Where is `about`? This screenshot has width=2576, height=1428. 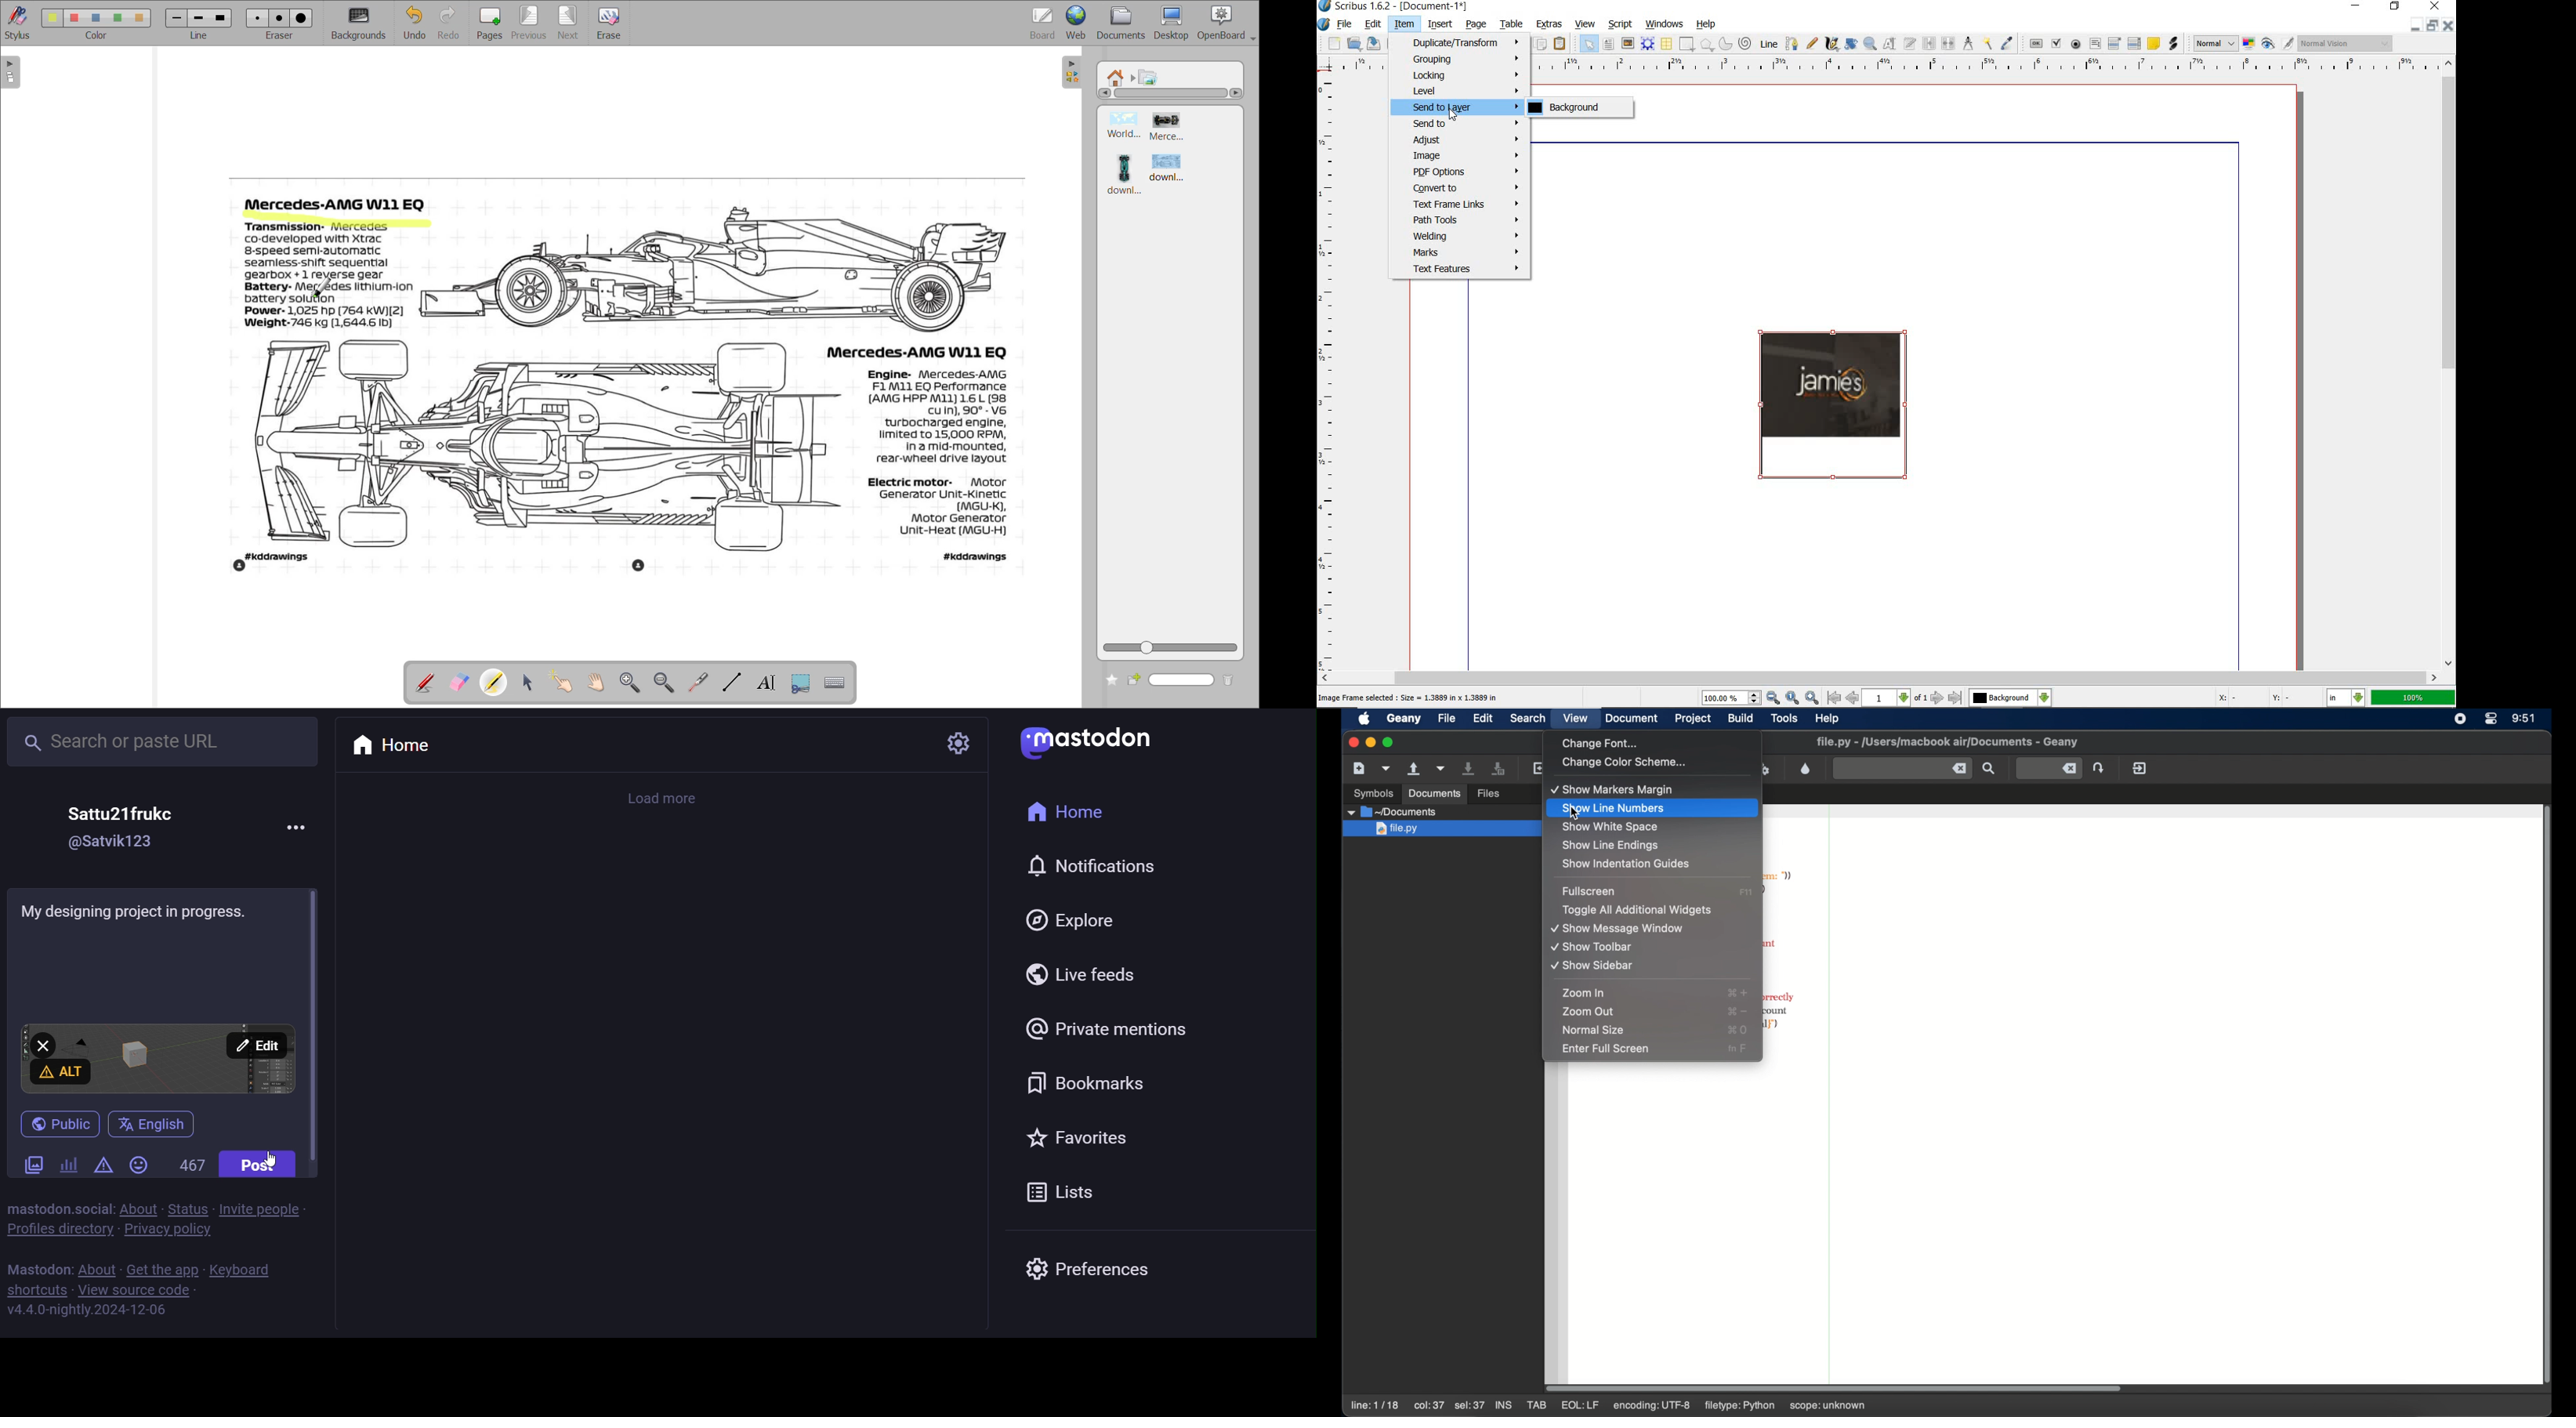
about is located at coordinates (136, 1208).